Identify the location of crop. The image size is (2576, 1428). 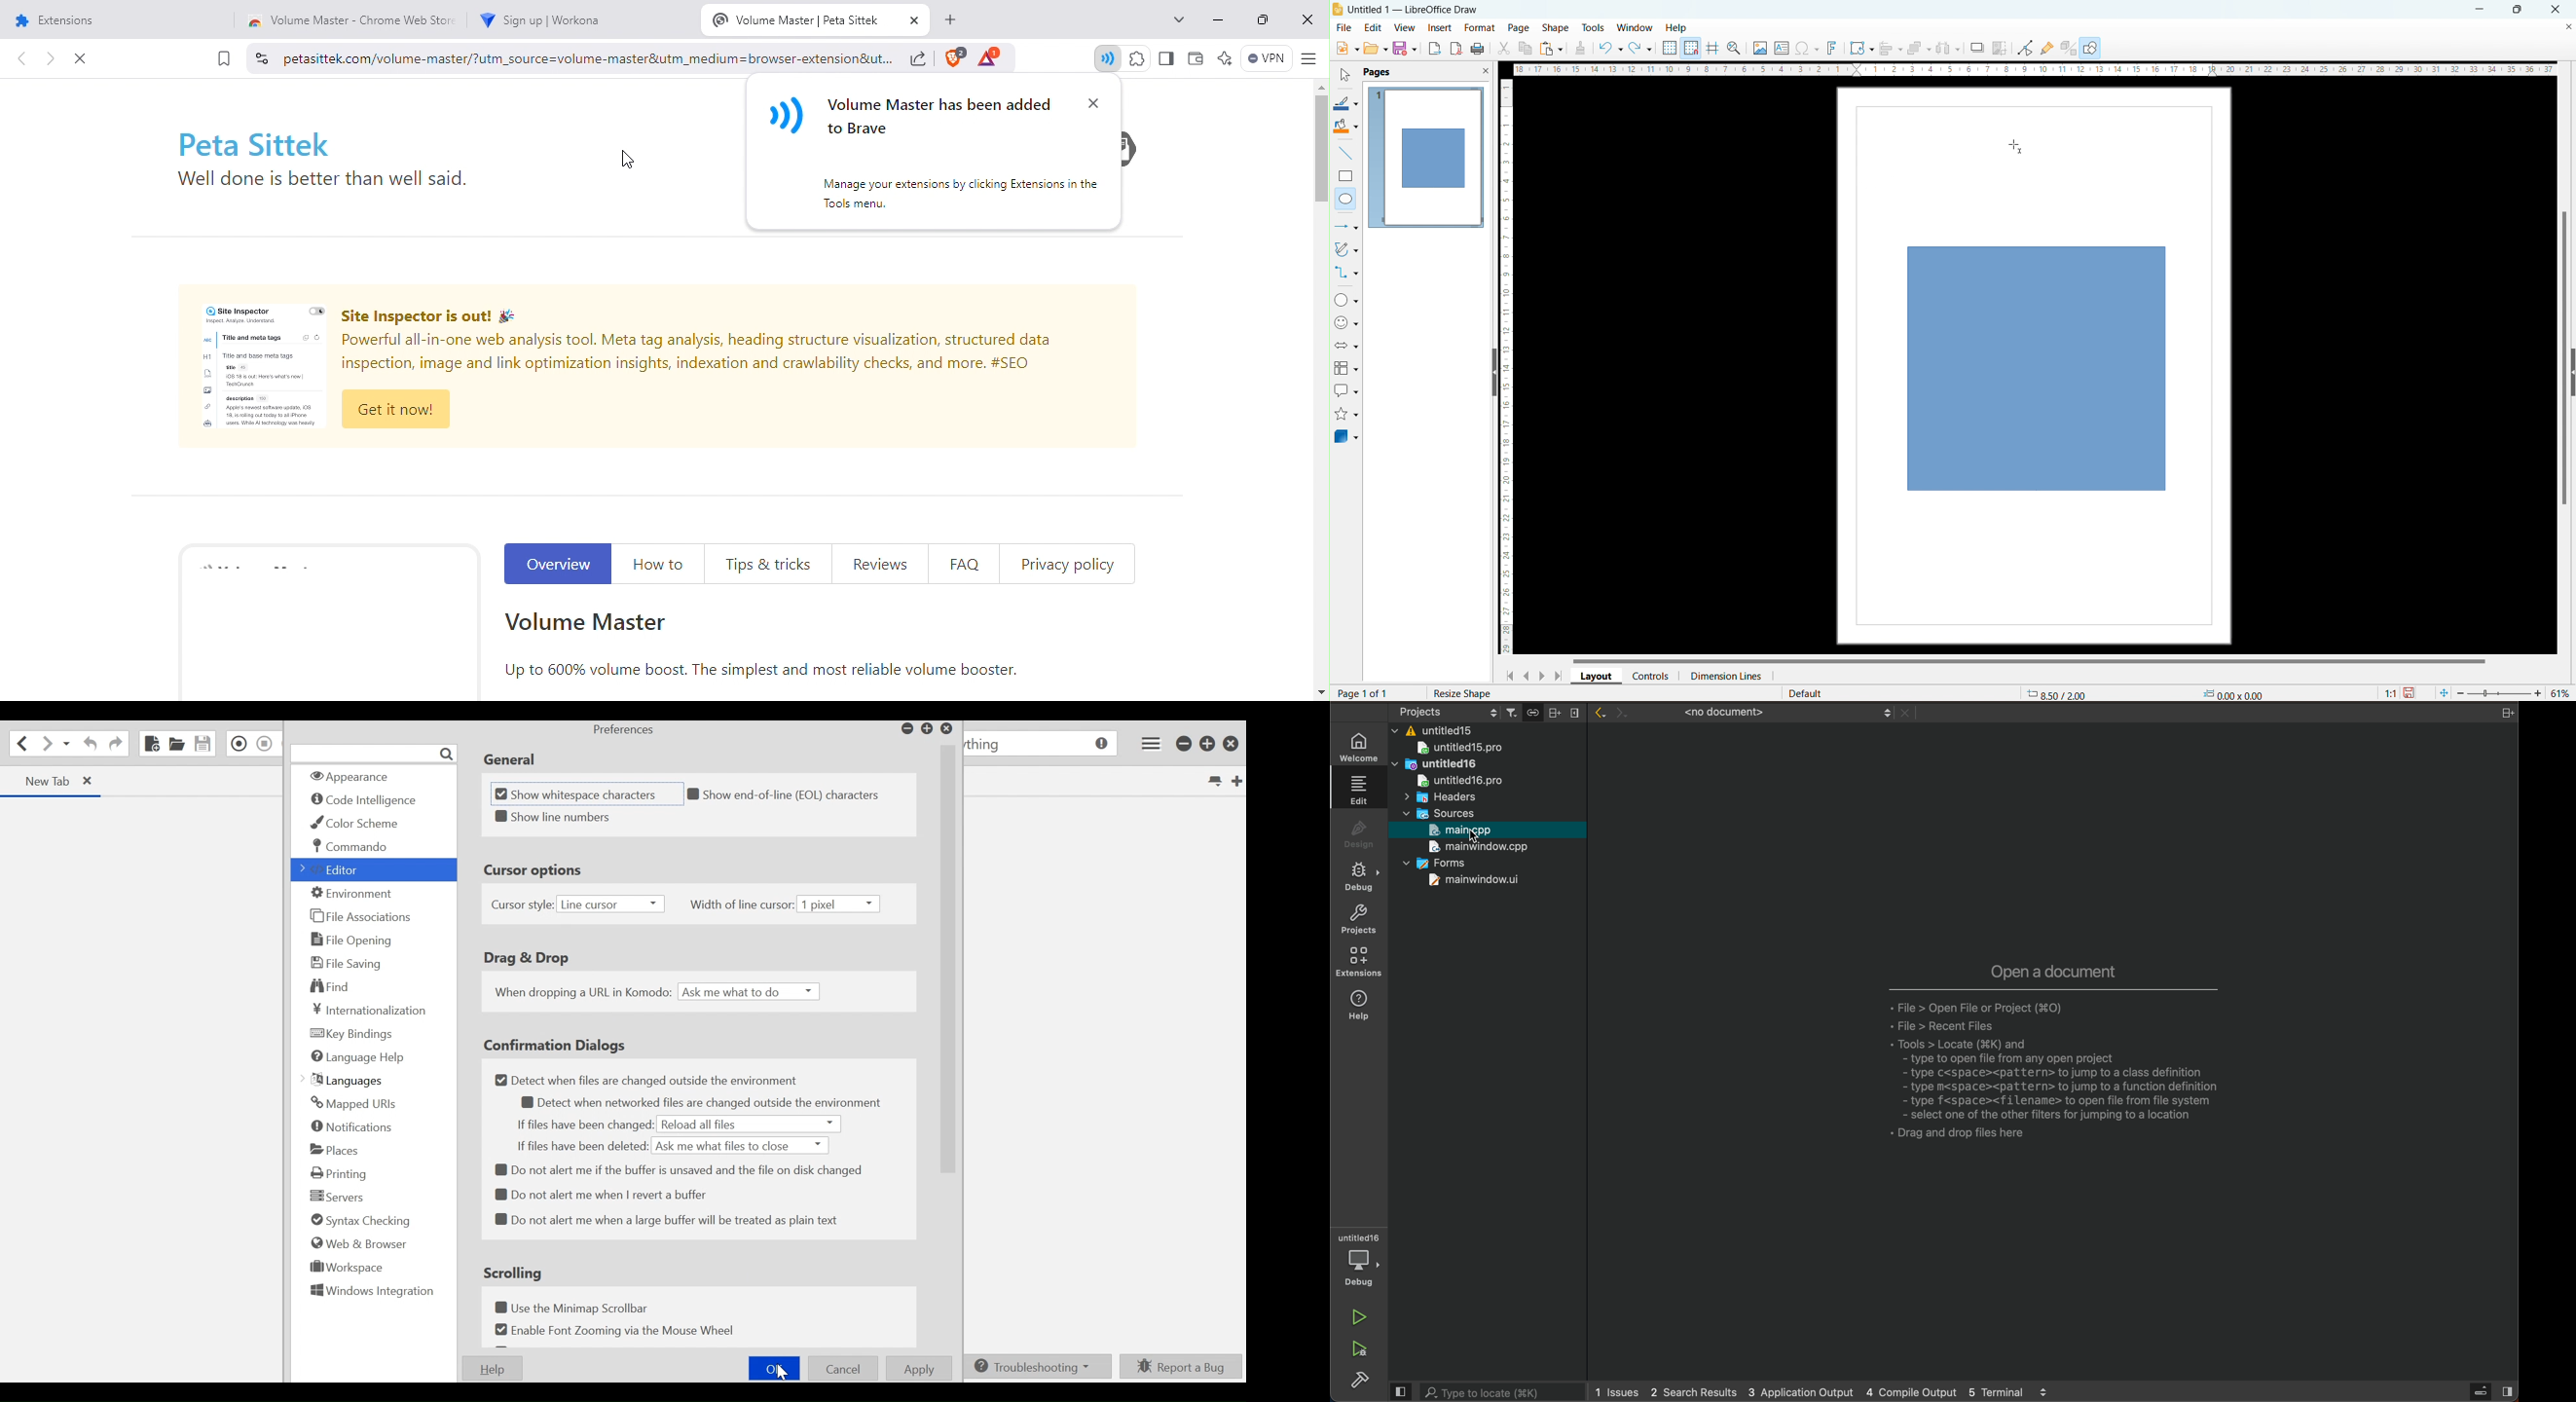
(2000, 48).